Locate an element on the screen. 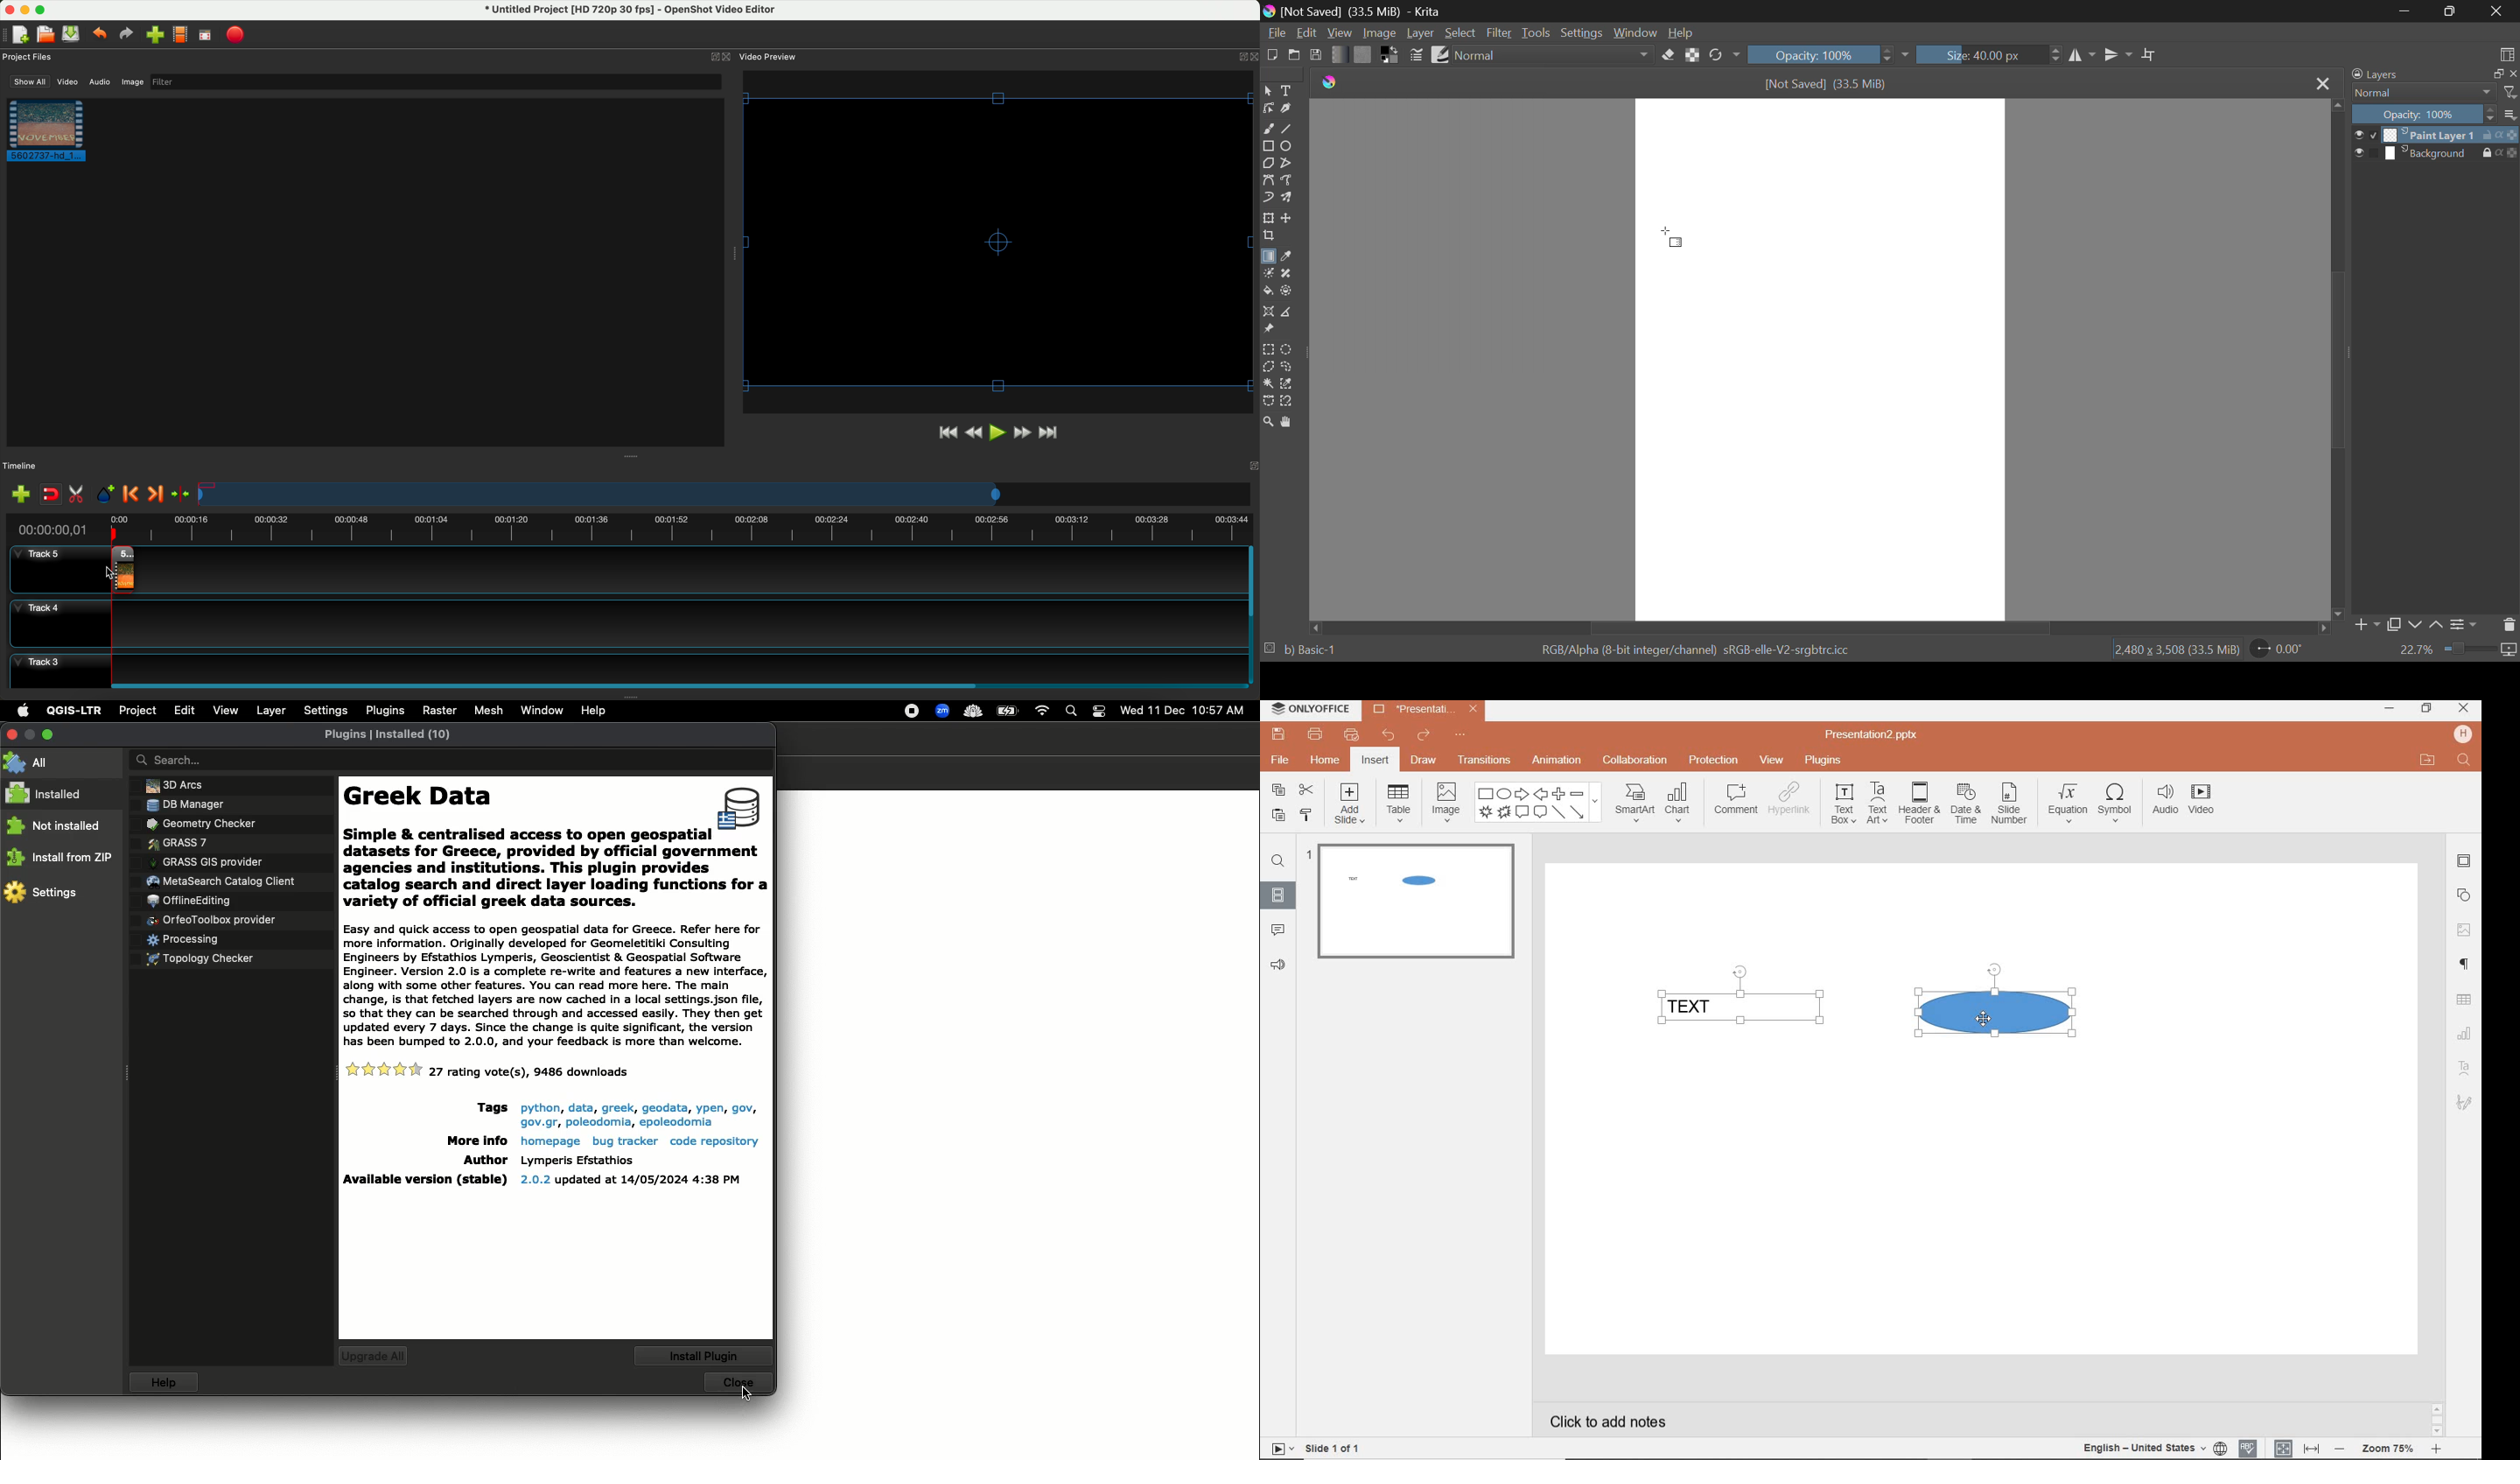 The width and height of the screenshot is (2520, 1484). COMMENTS is located at coordinates (1277, 927).